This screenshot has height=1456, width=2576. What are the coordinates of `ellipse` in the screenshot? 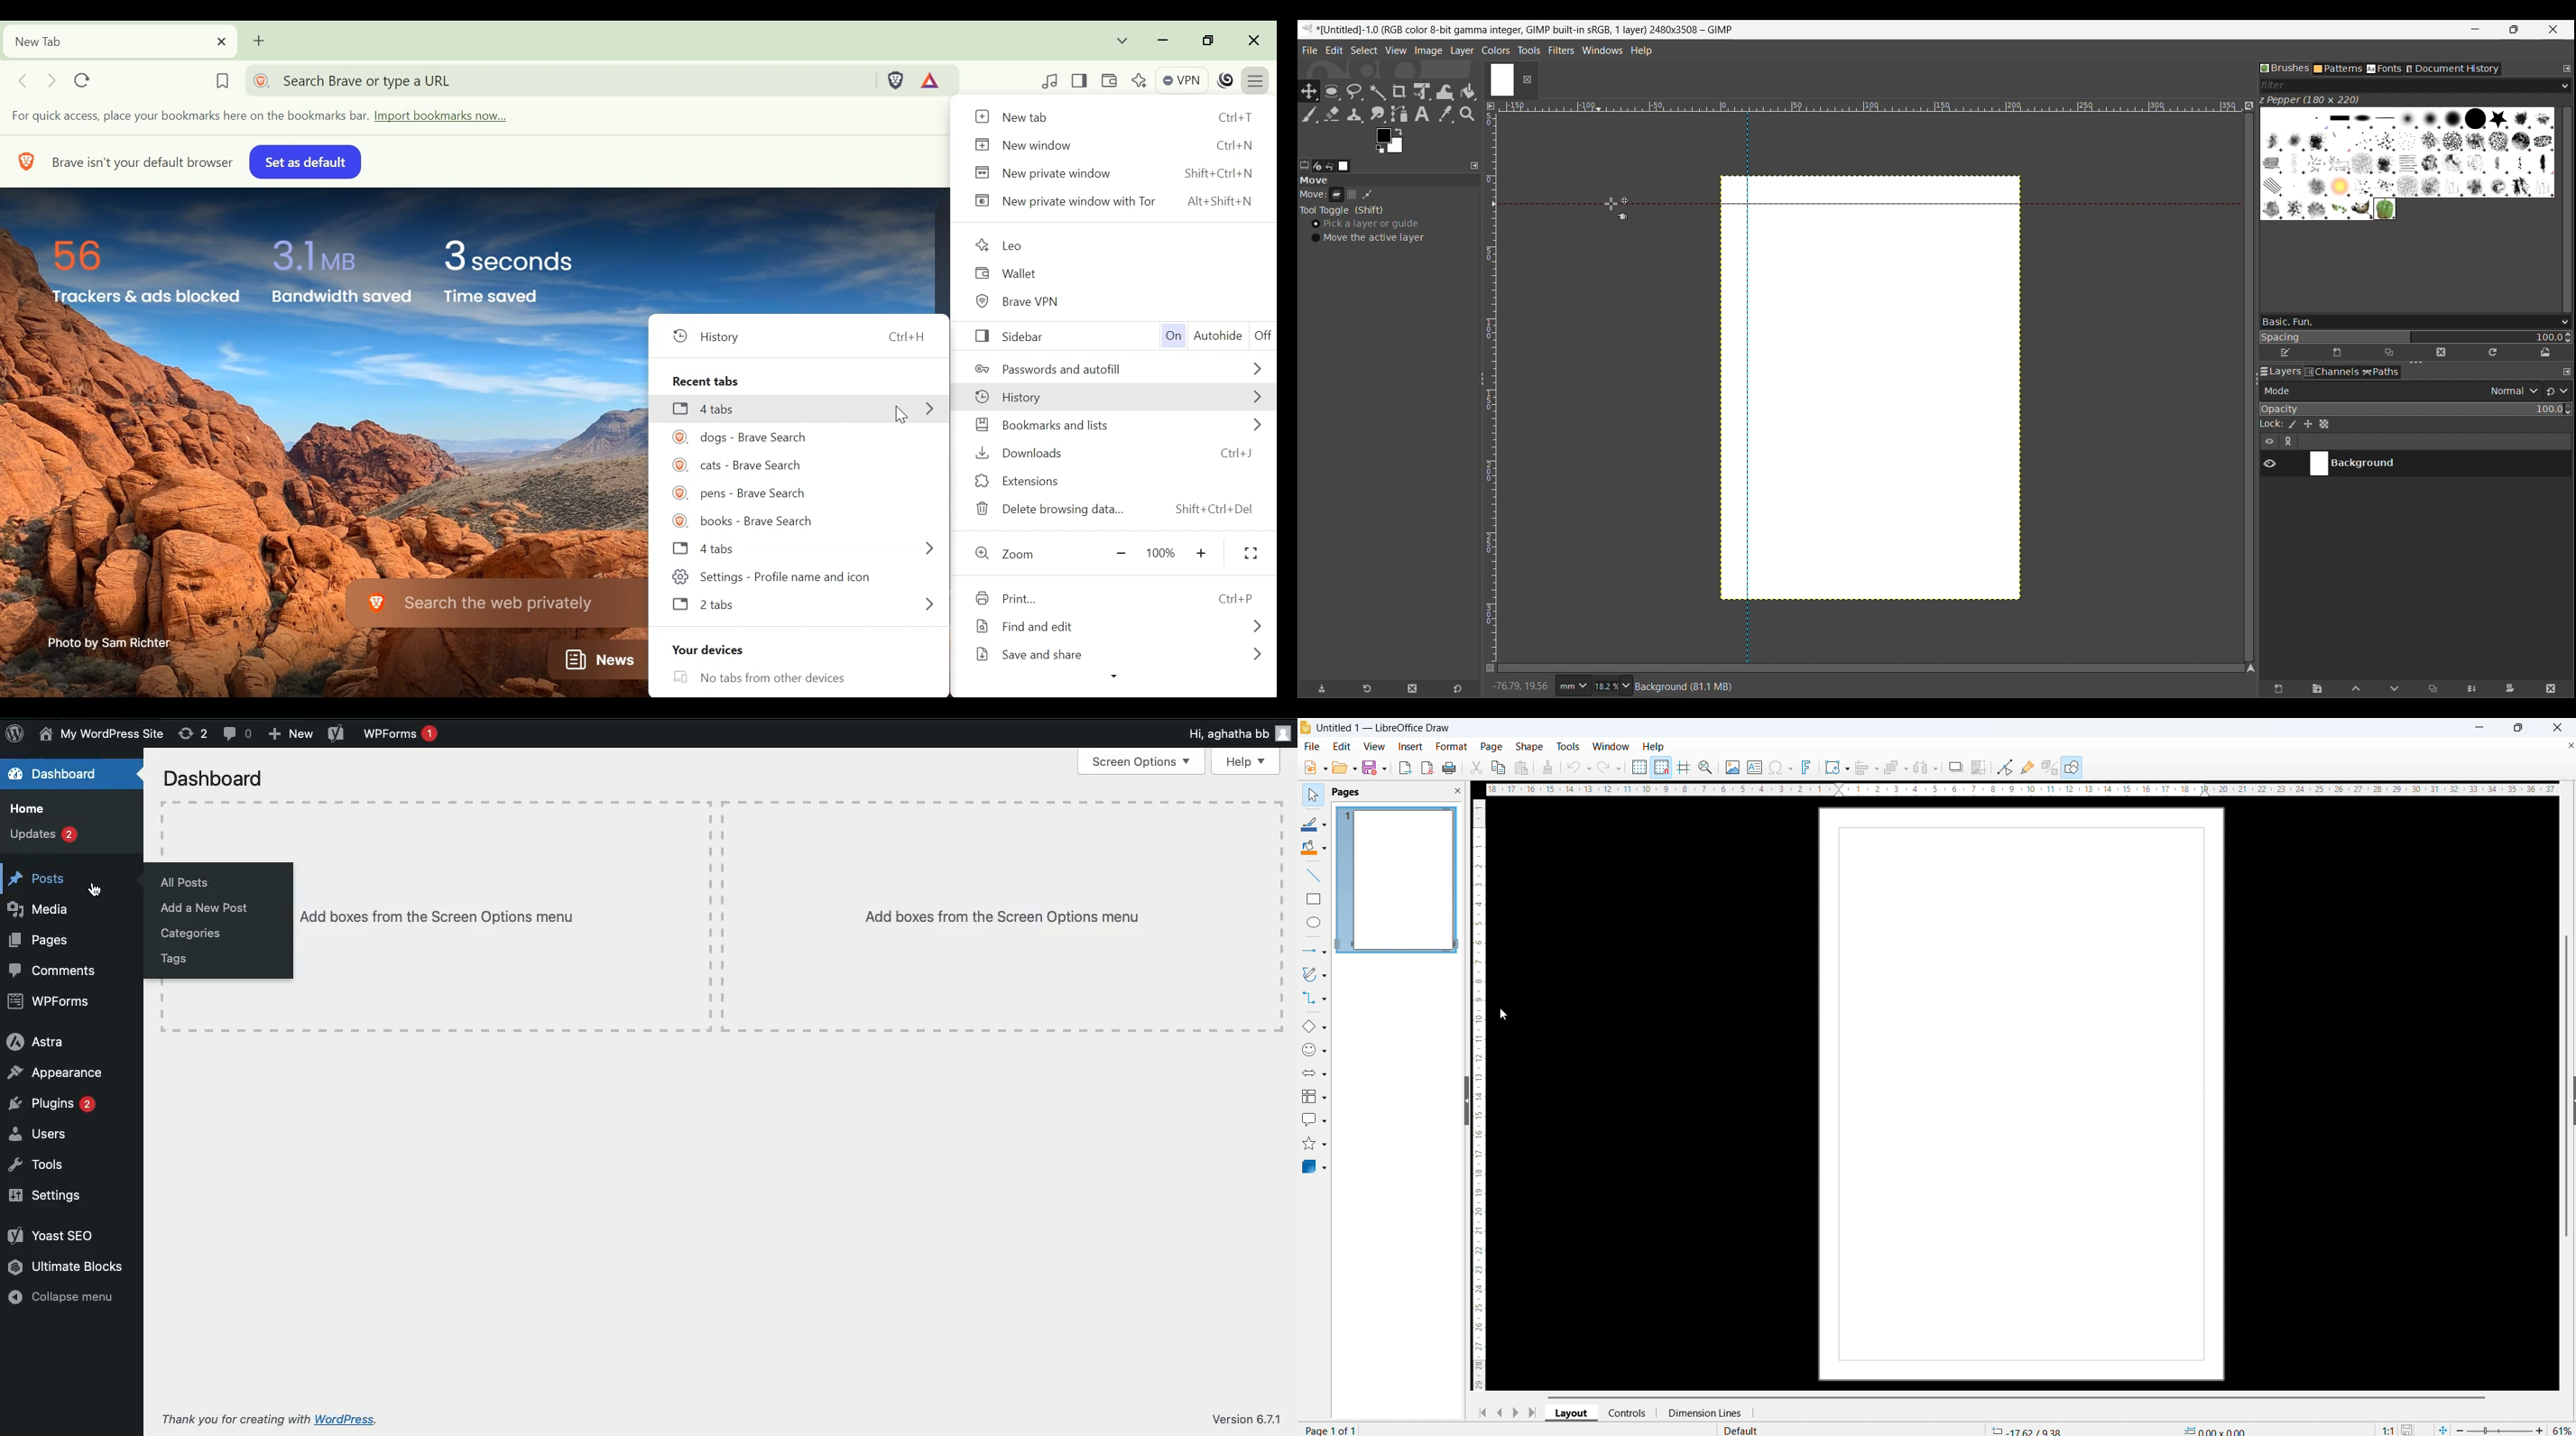 It's located at (1315, 922).